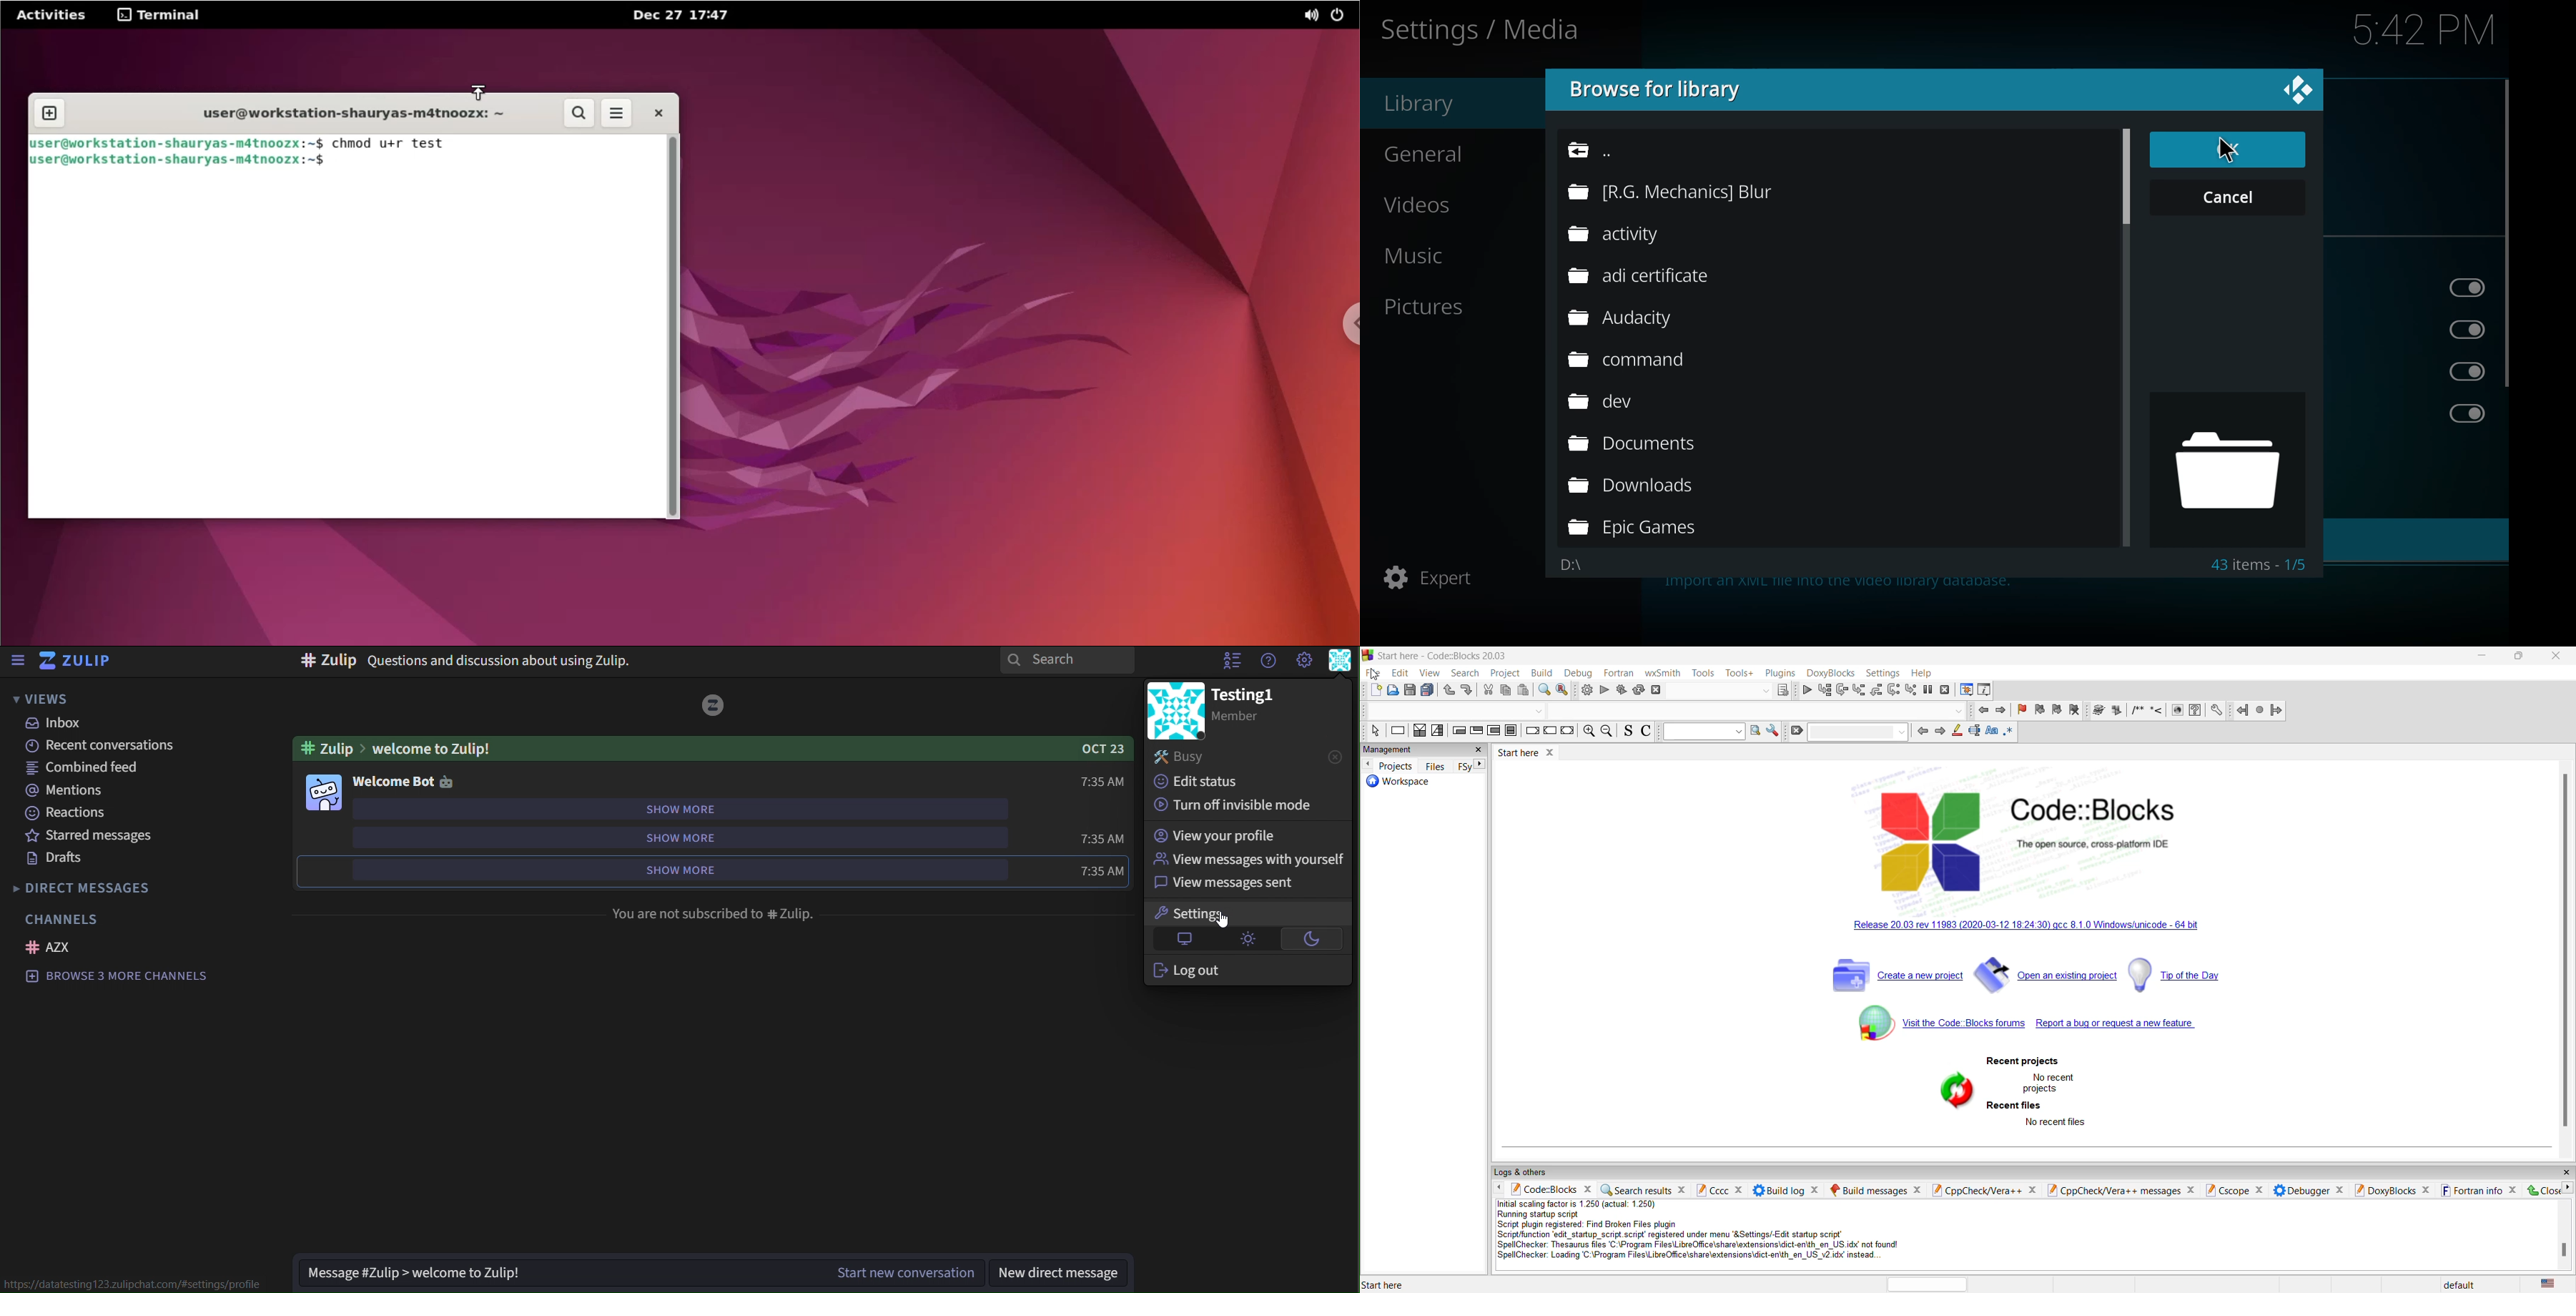  I want to click on resize, so click(2521, 656).